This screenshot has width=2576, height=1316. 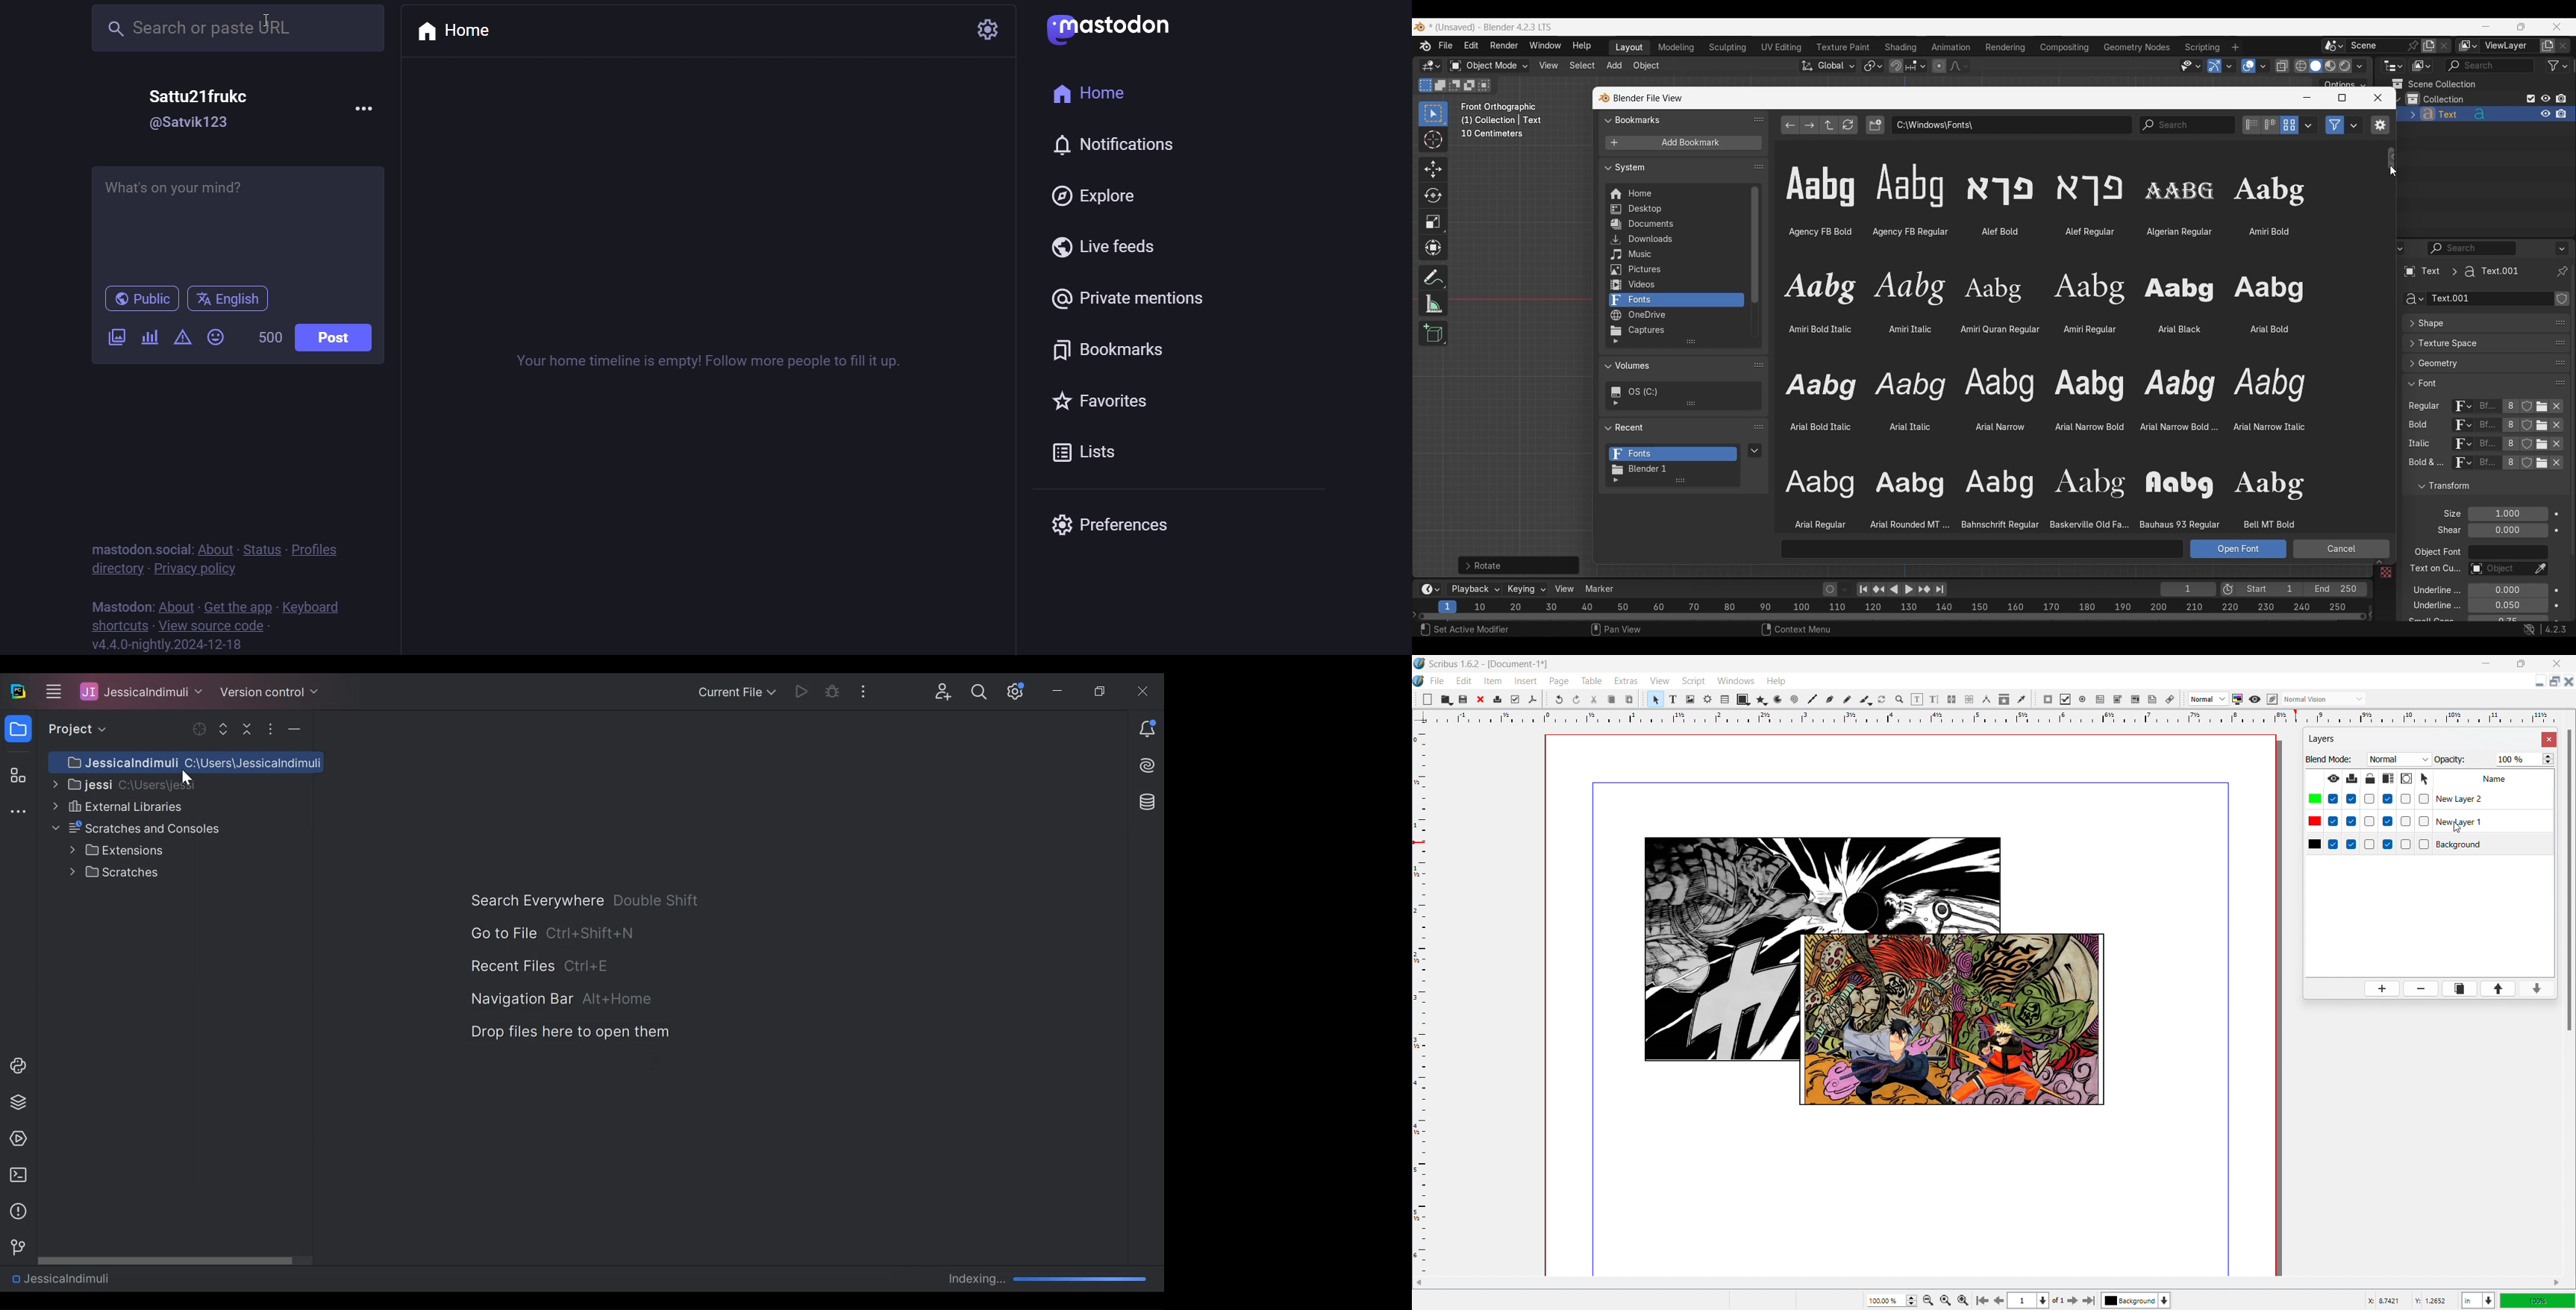 What do you see at coordinates (1096, 195) in the screenshot?
I see `explore` at bounding box center [1096, 195].